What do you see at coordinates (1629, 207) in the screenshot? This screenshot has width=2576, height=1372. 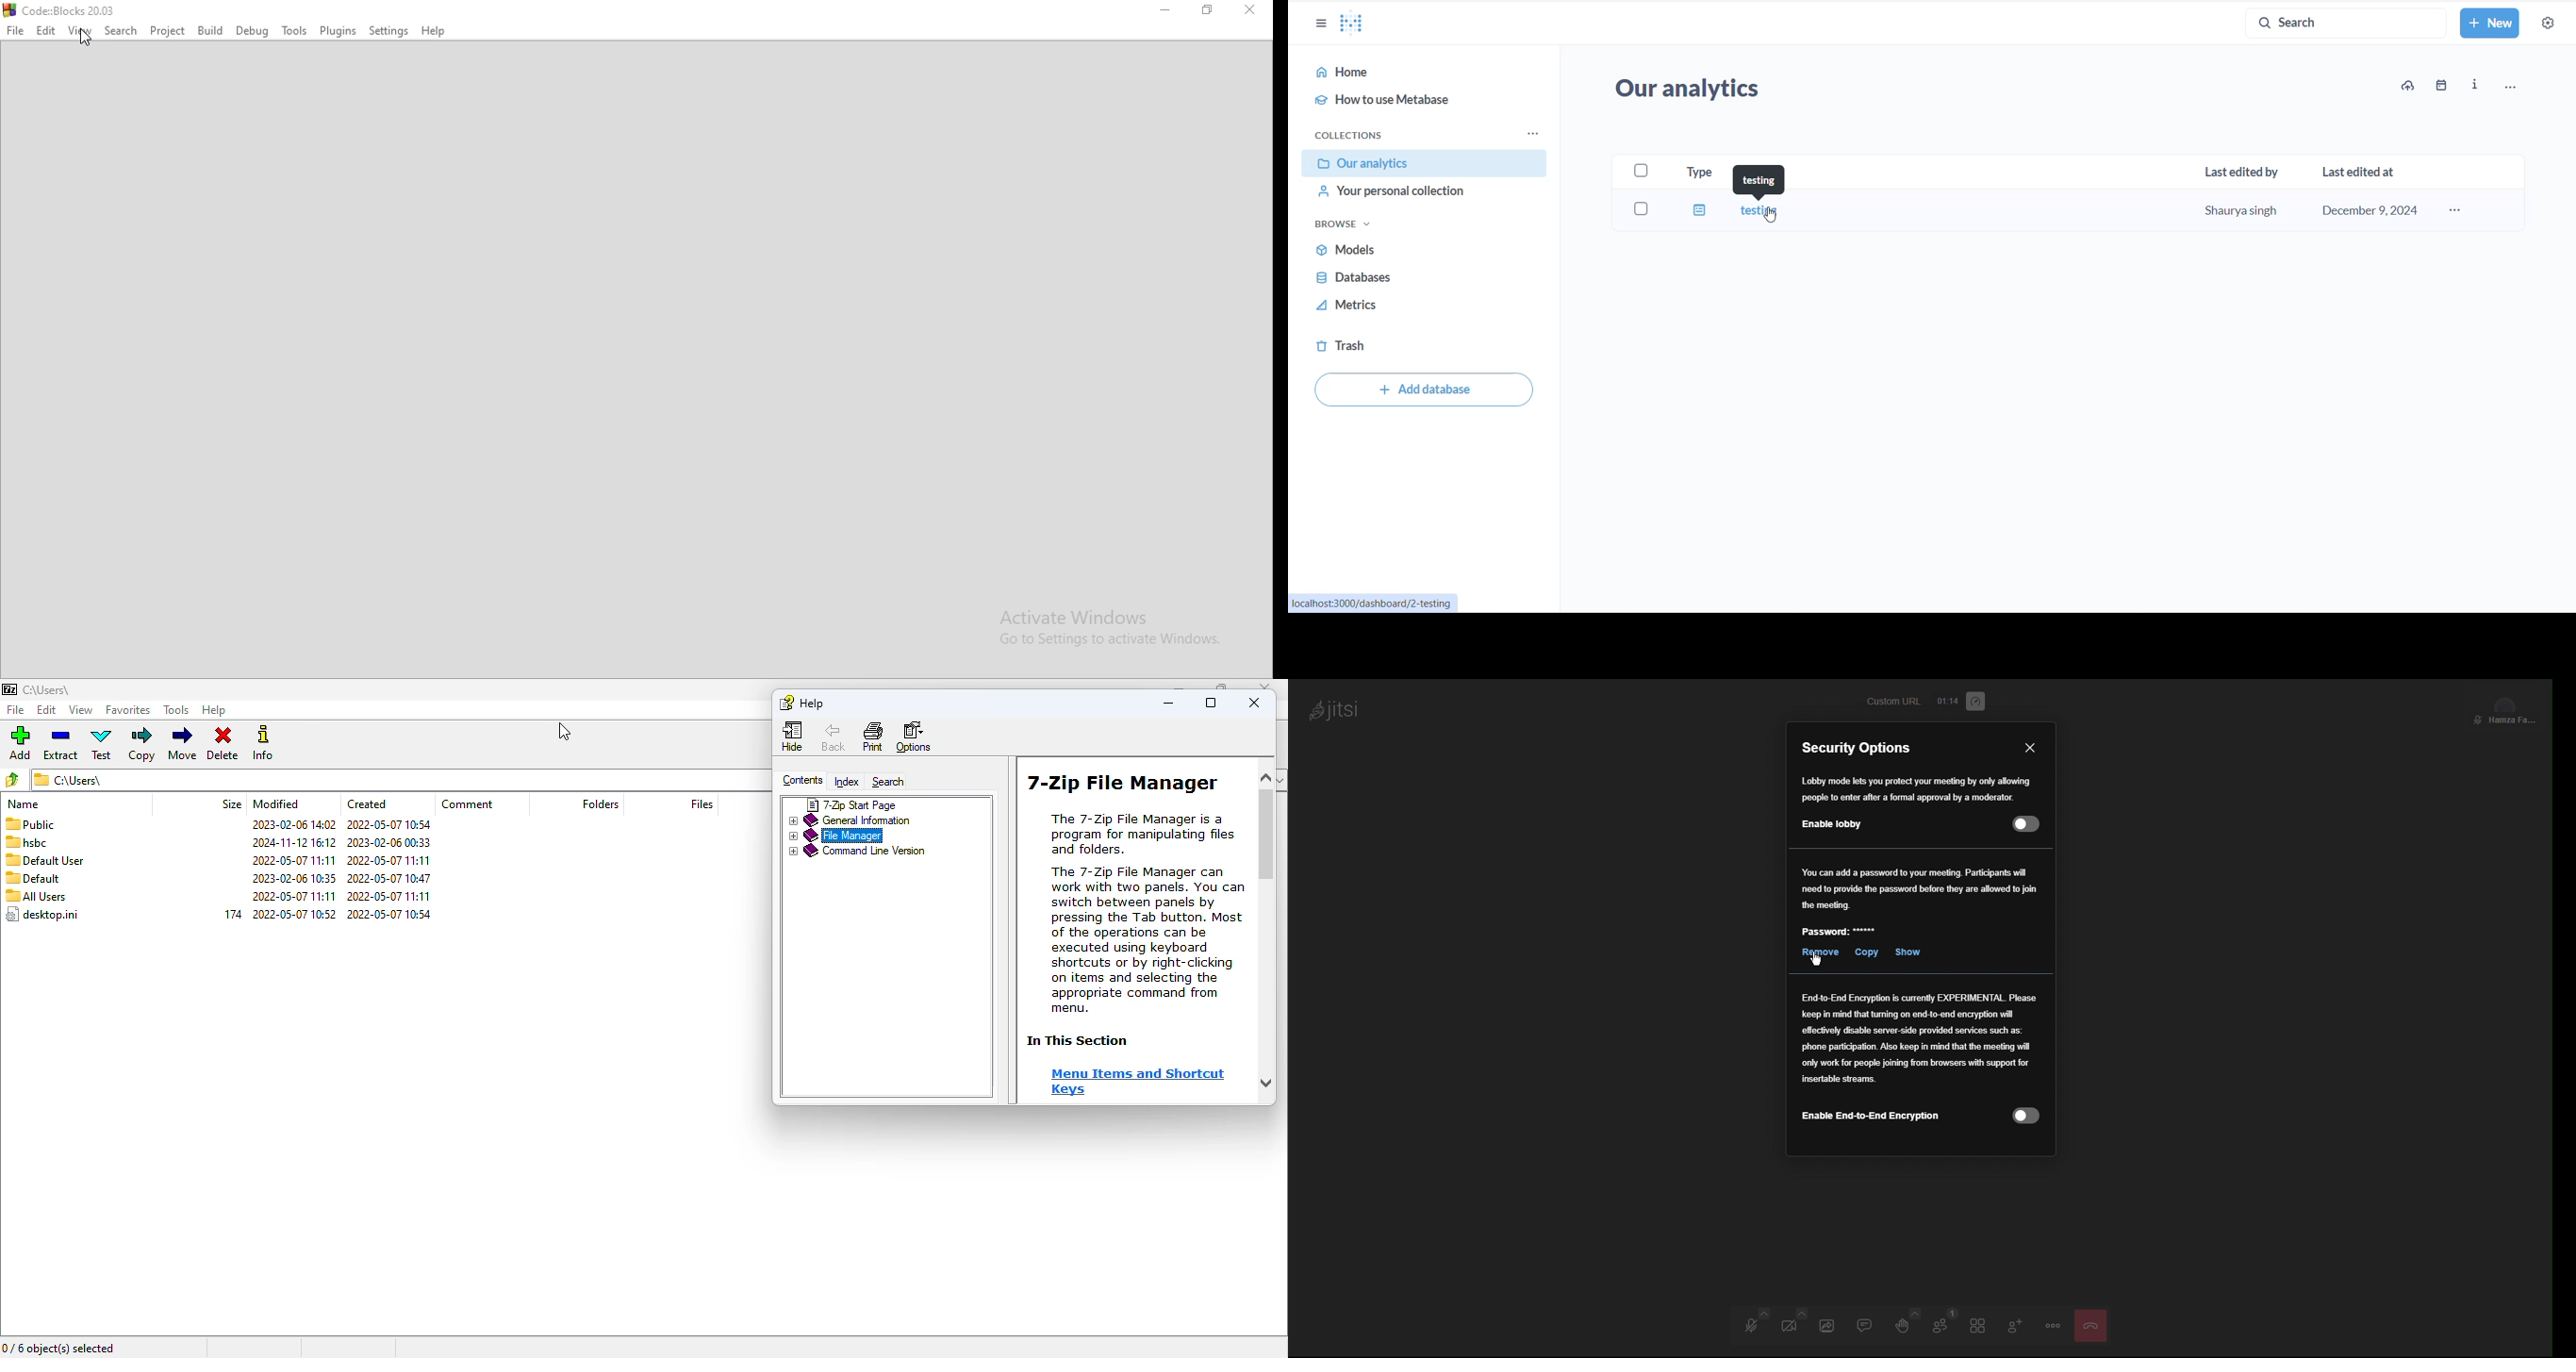 I see `select checkbox` at bounding box center [1629, 207].